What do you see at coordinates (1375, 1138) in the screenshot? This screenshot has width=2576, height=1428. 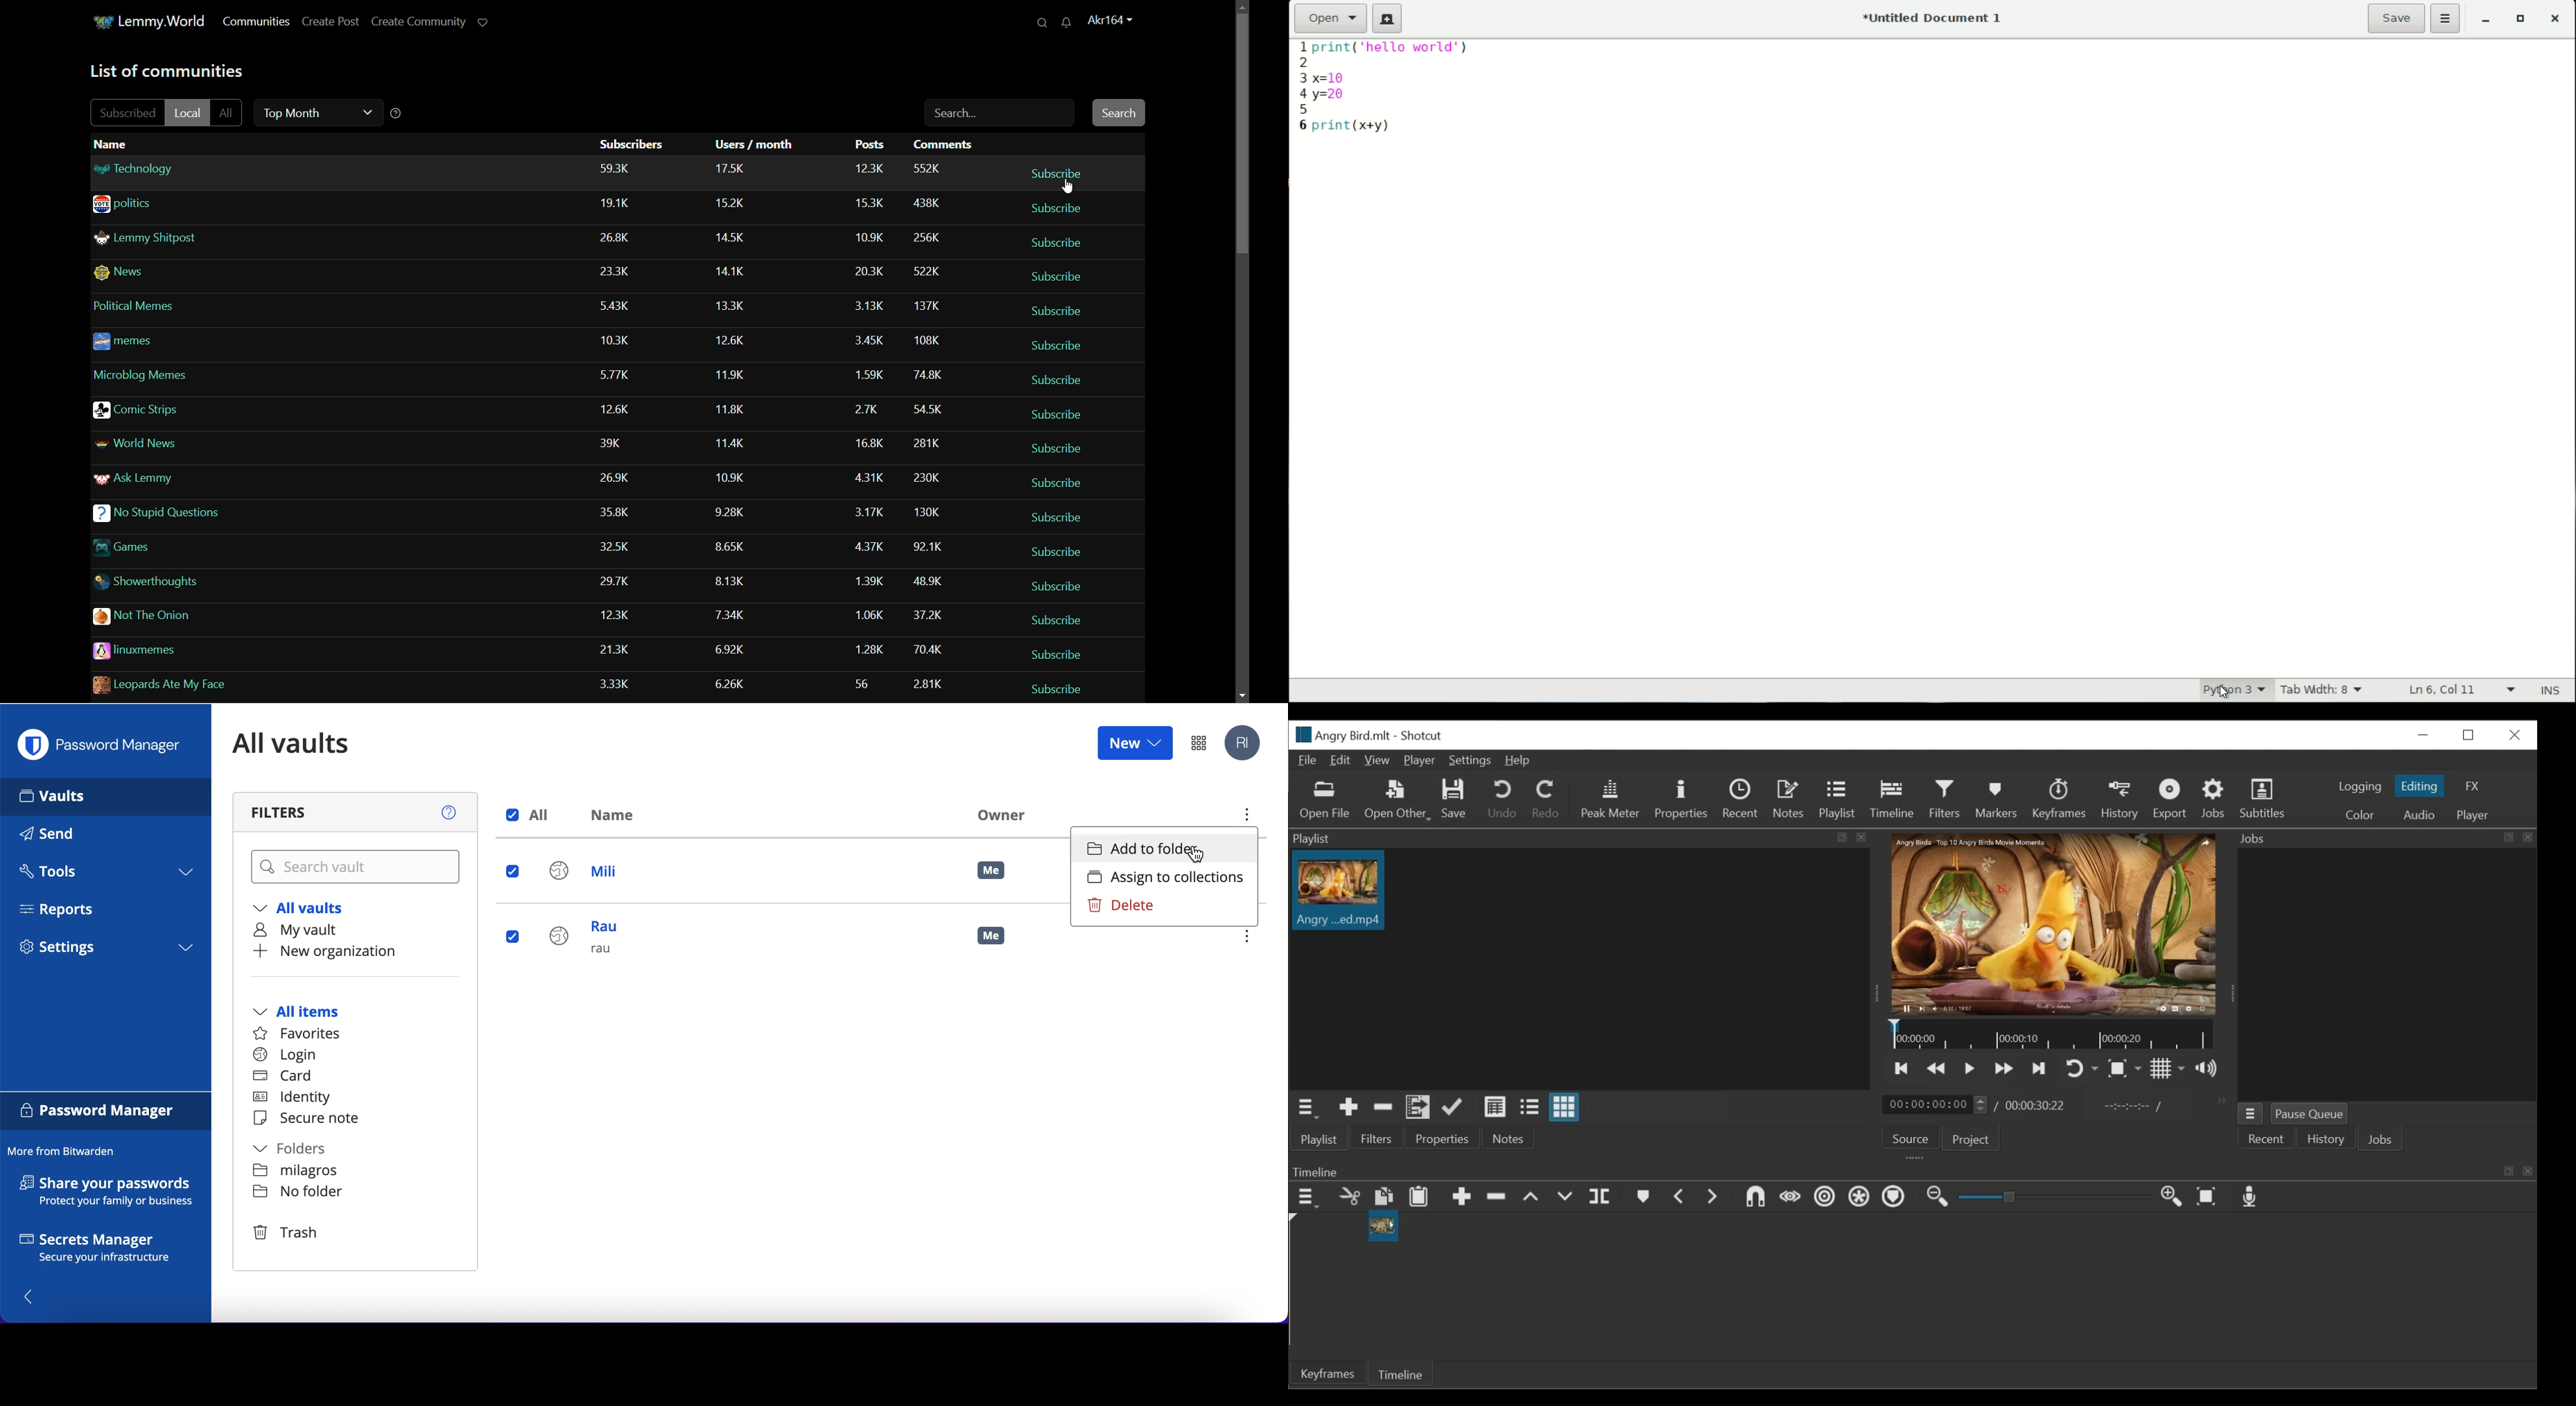 I see `Filters` at bounding box center [1375, 1138].